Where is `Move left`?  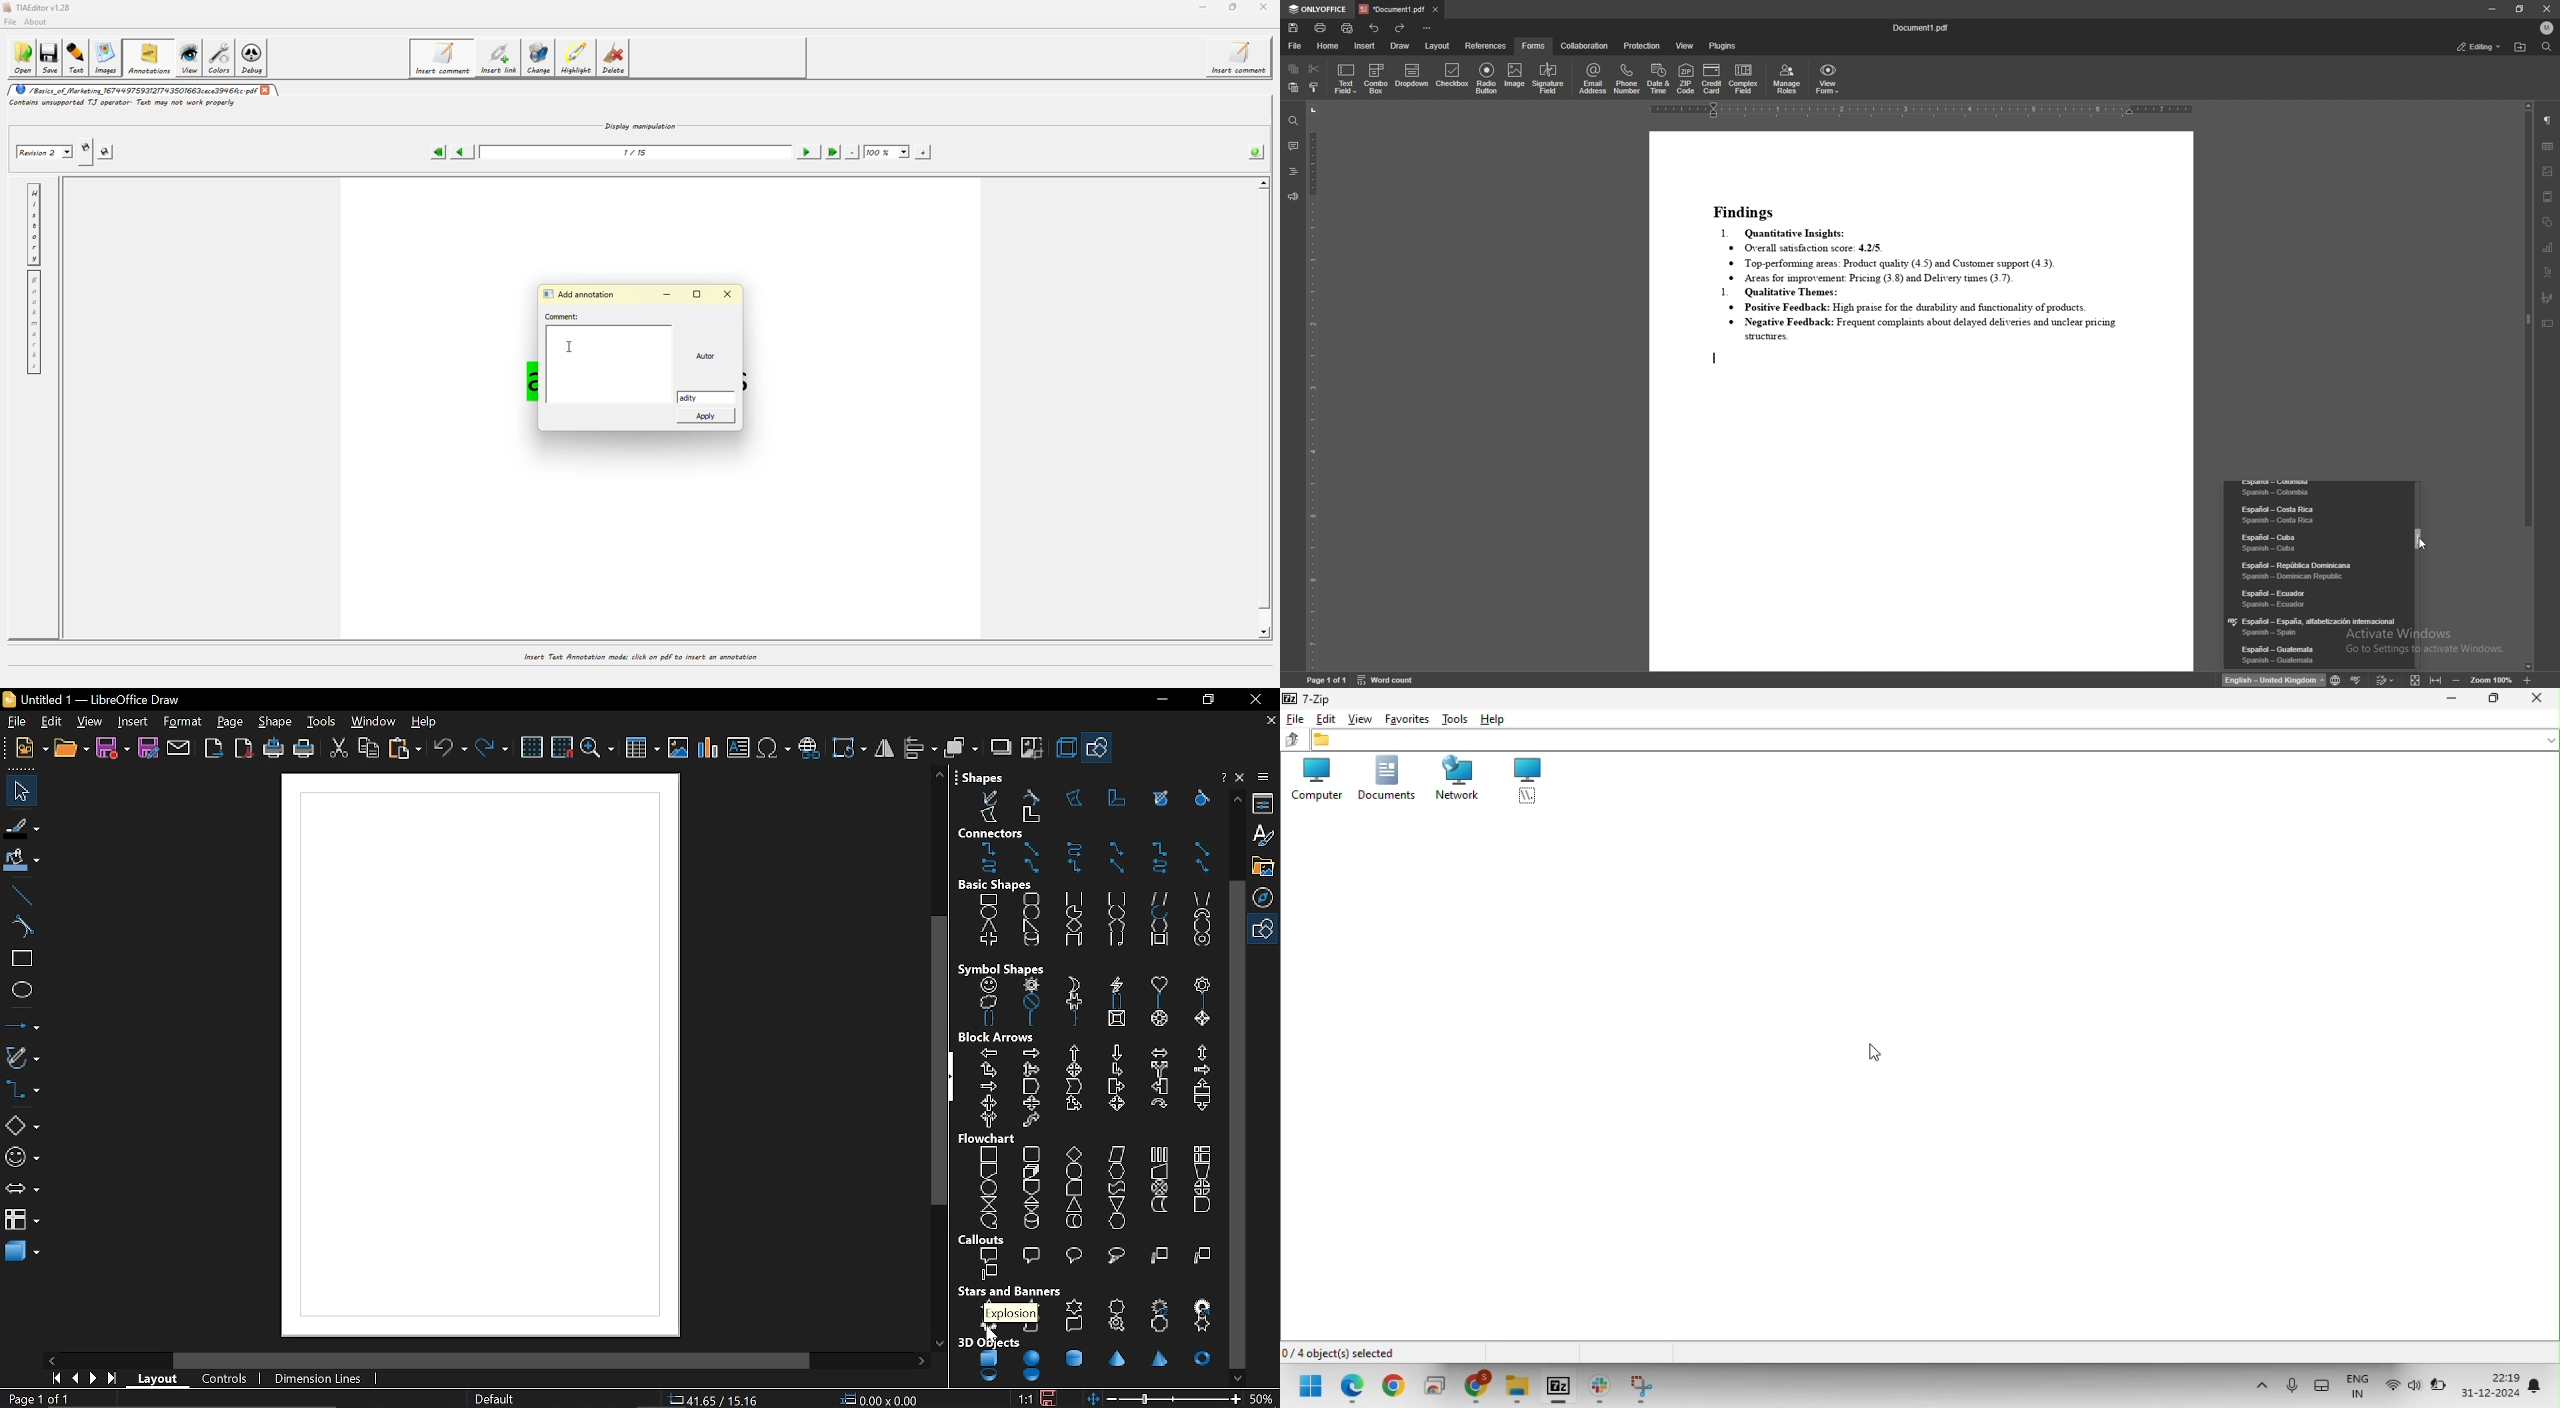 Move left is located at coordinates (51, 1360).